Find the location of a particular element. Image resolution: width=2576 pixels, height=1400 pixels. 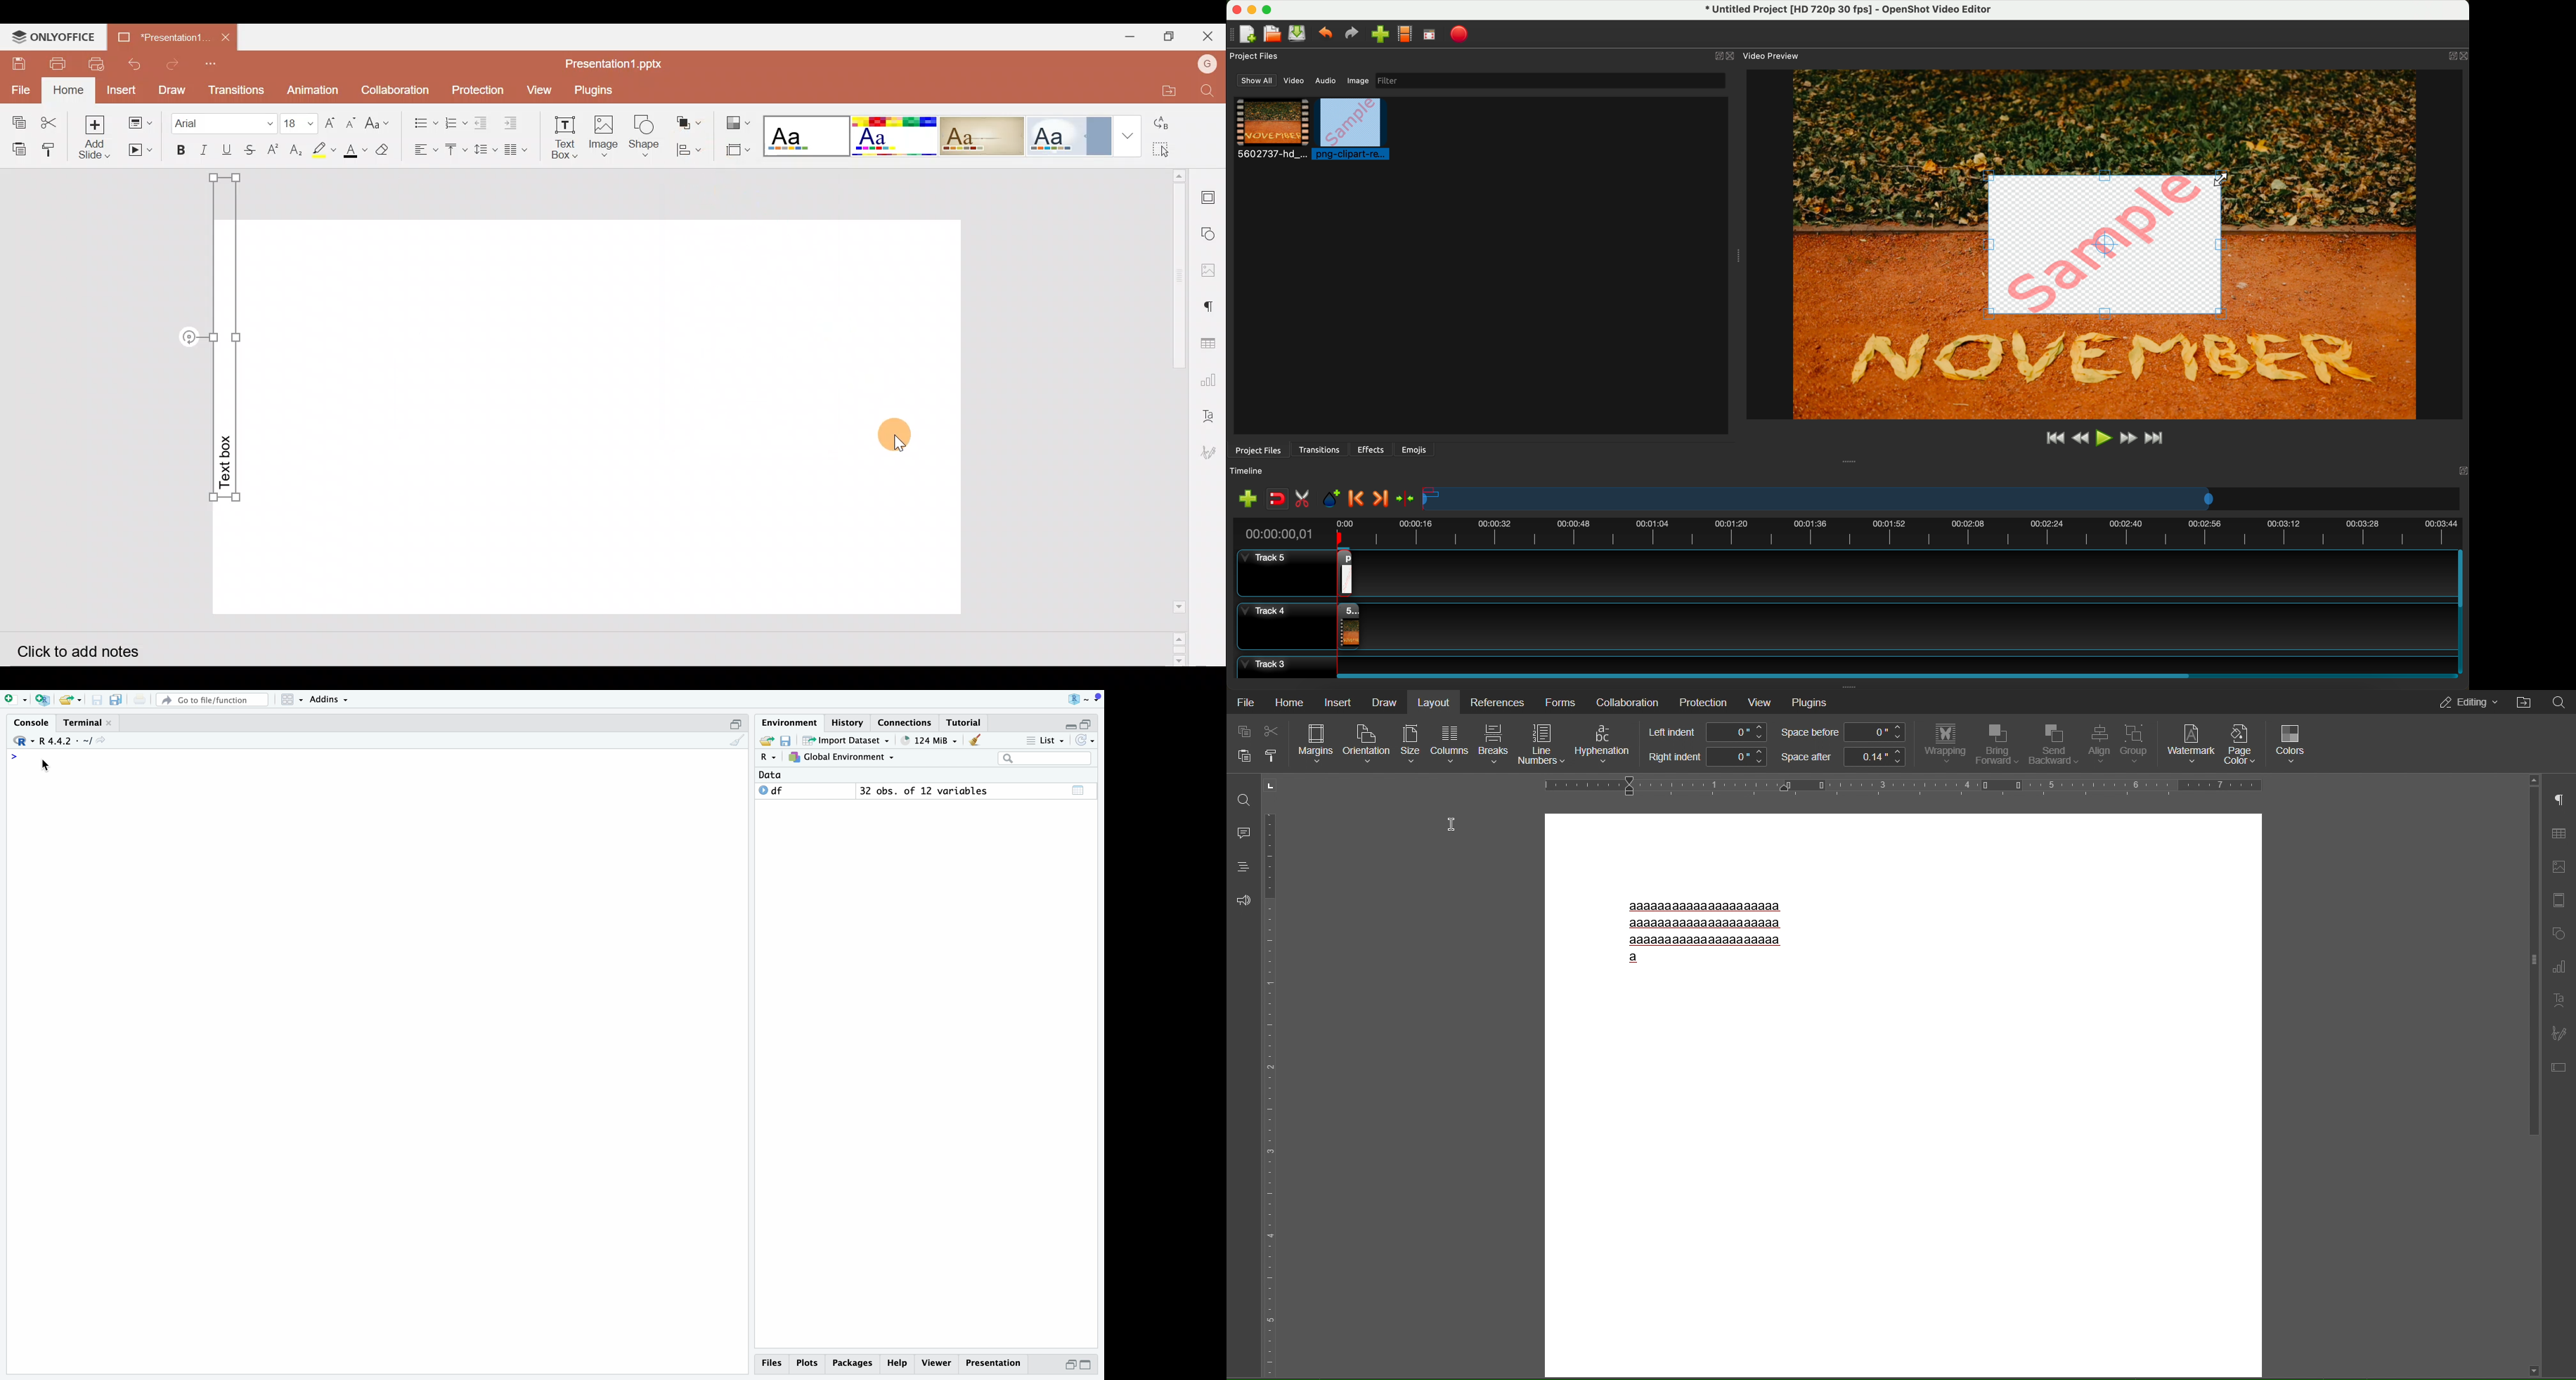

emojis is located at coordinates (1414, 448).